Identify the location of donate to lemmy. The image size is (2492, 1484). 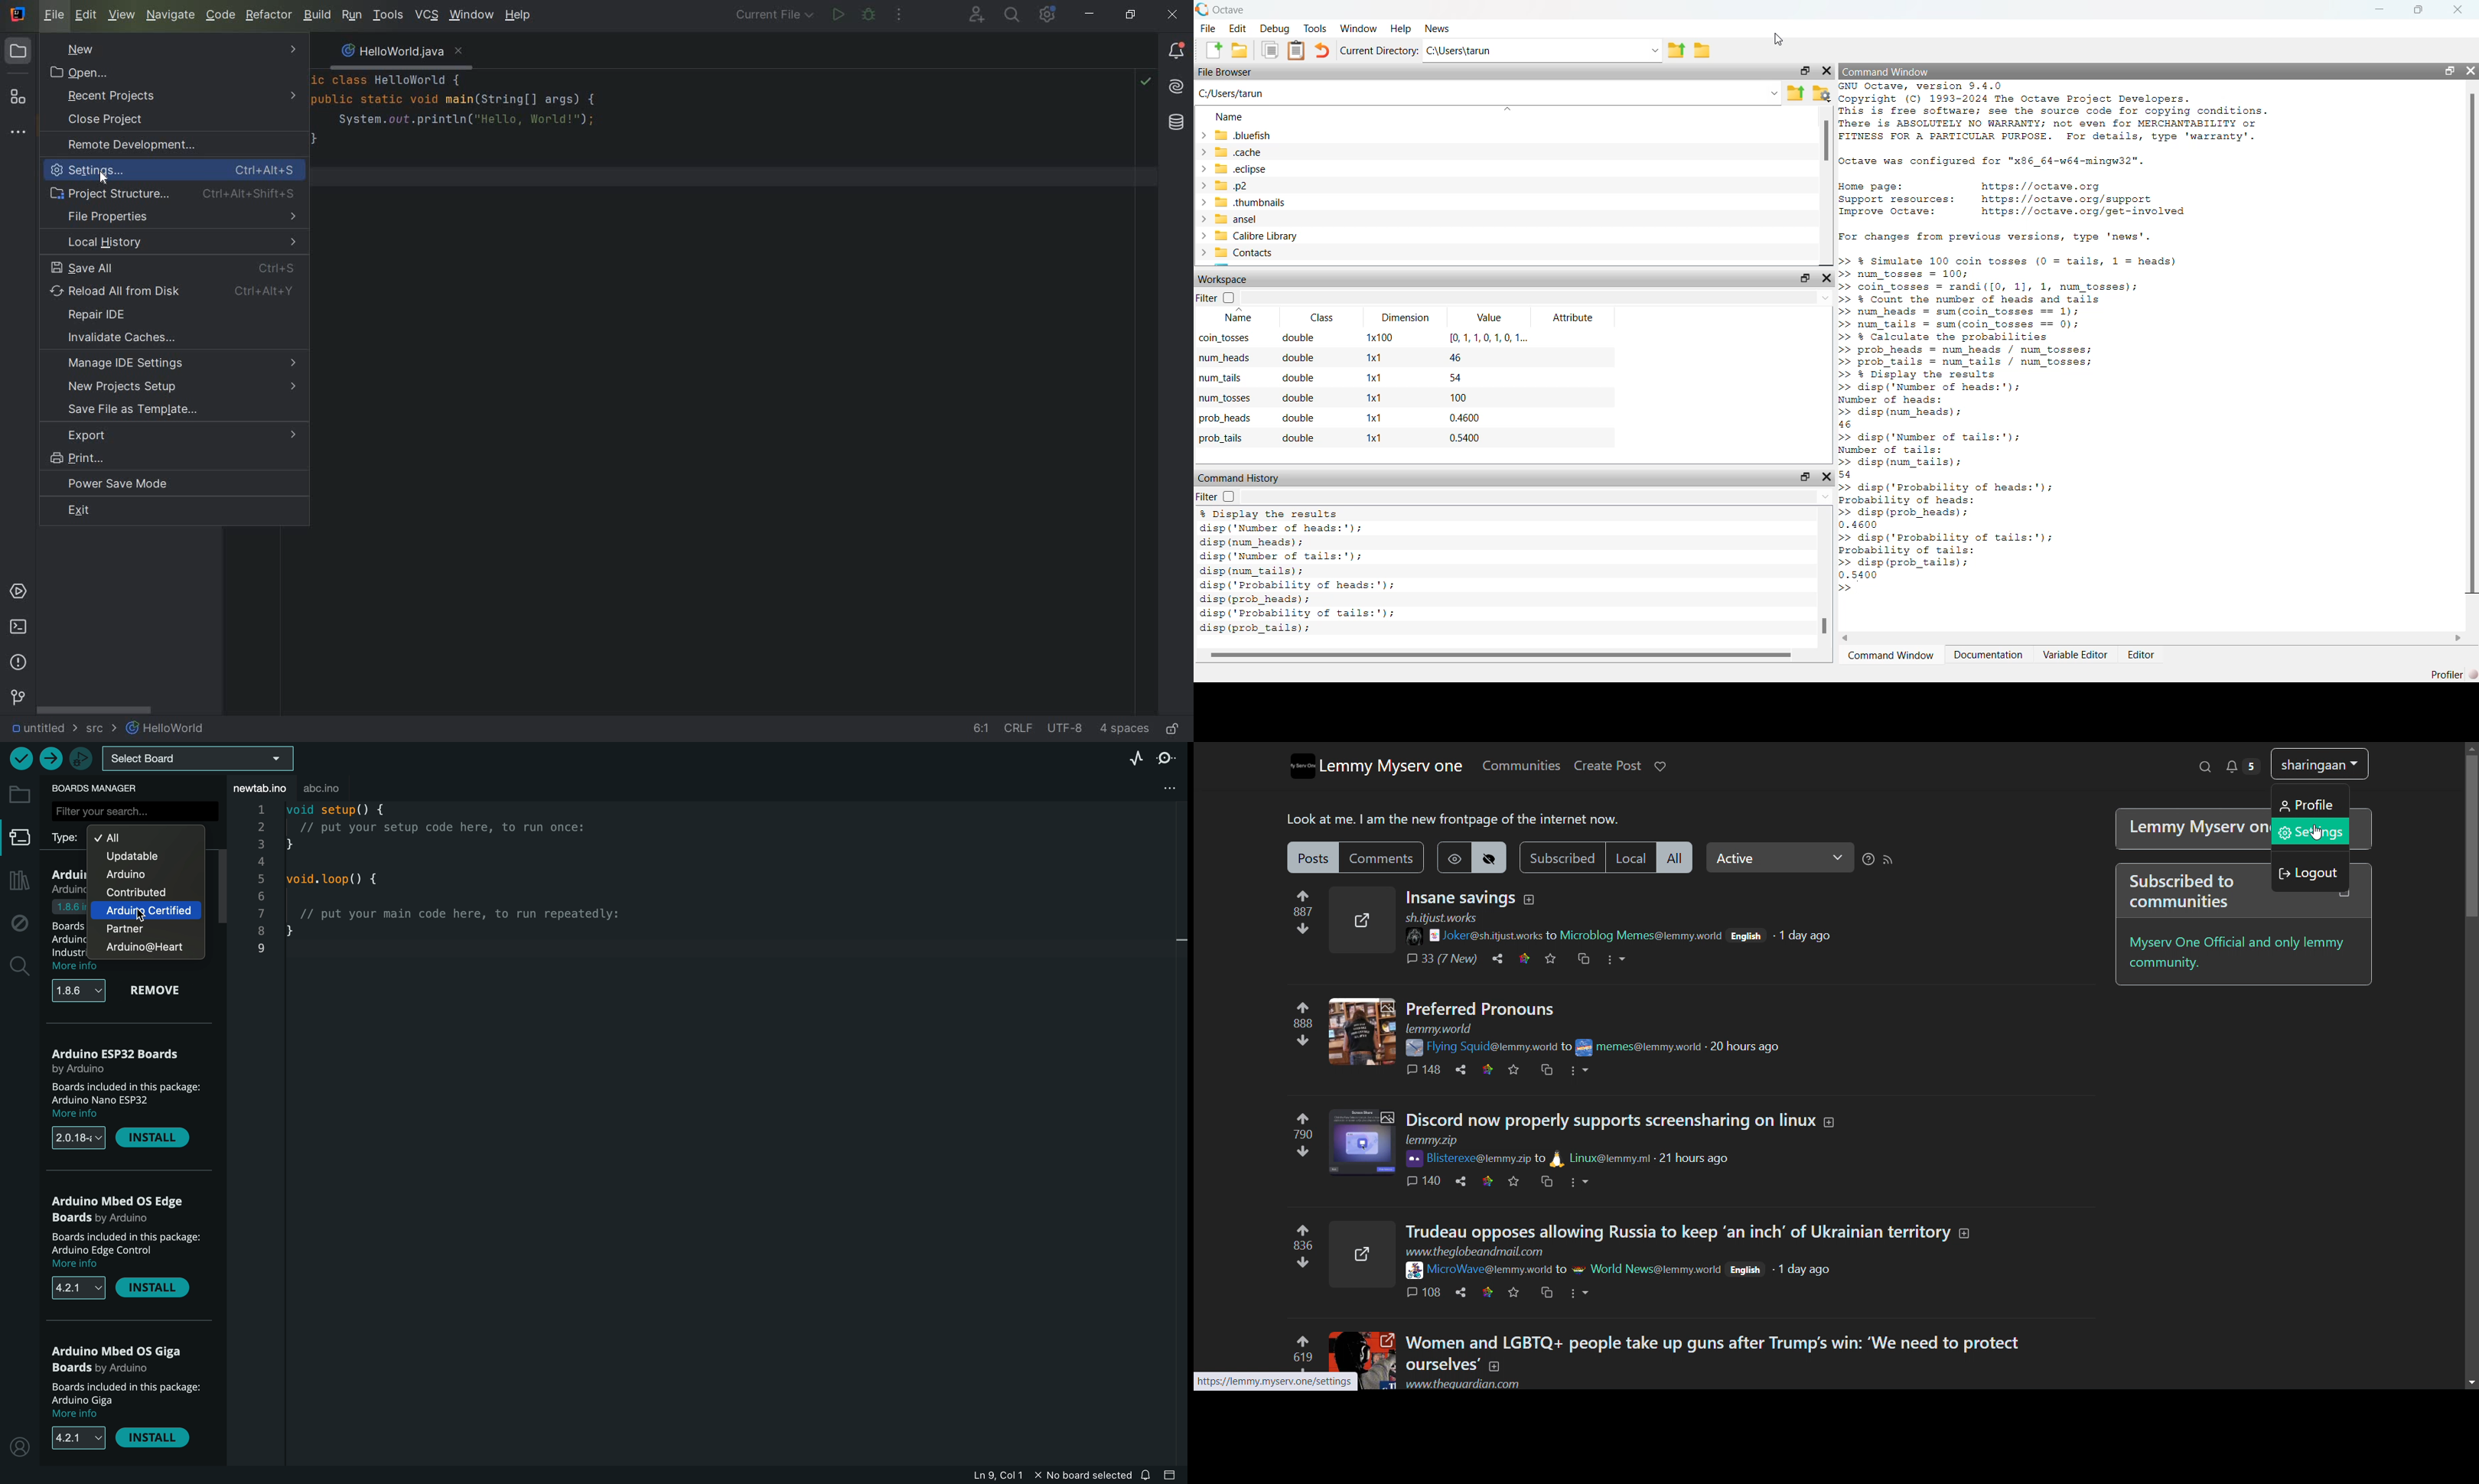
(1661, 767).